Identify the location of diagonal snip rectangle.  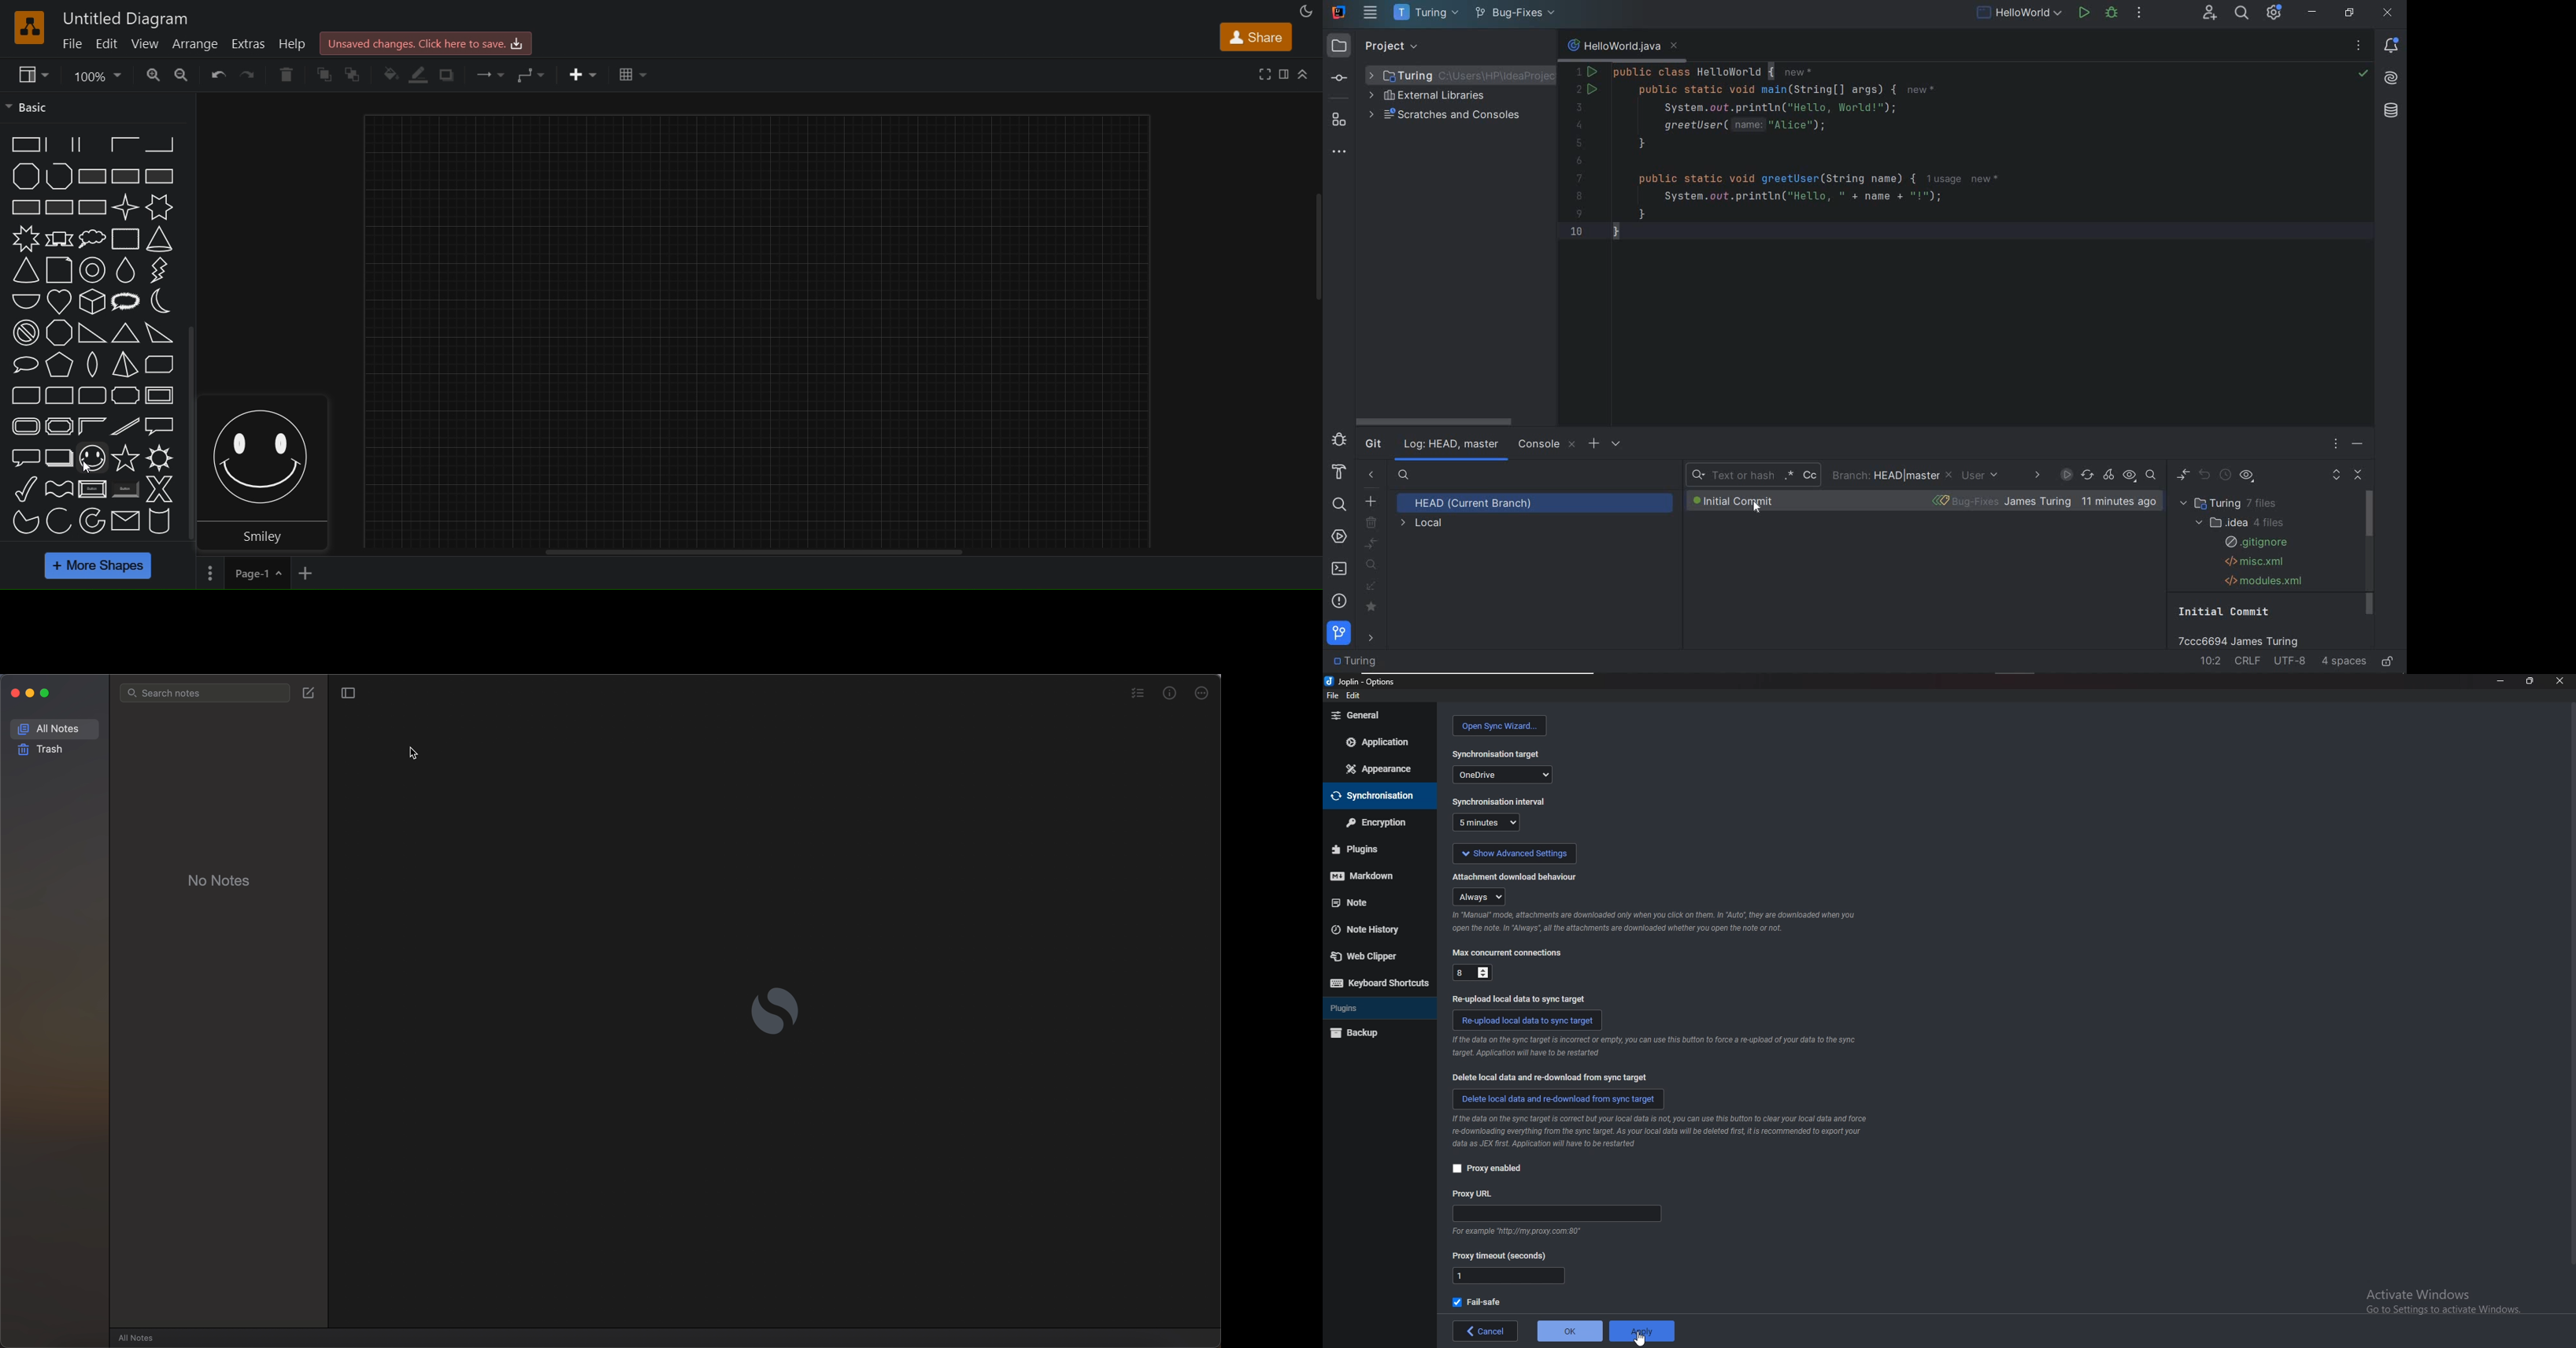
(161, 364).